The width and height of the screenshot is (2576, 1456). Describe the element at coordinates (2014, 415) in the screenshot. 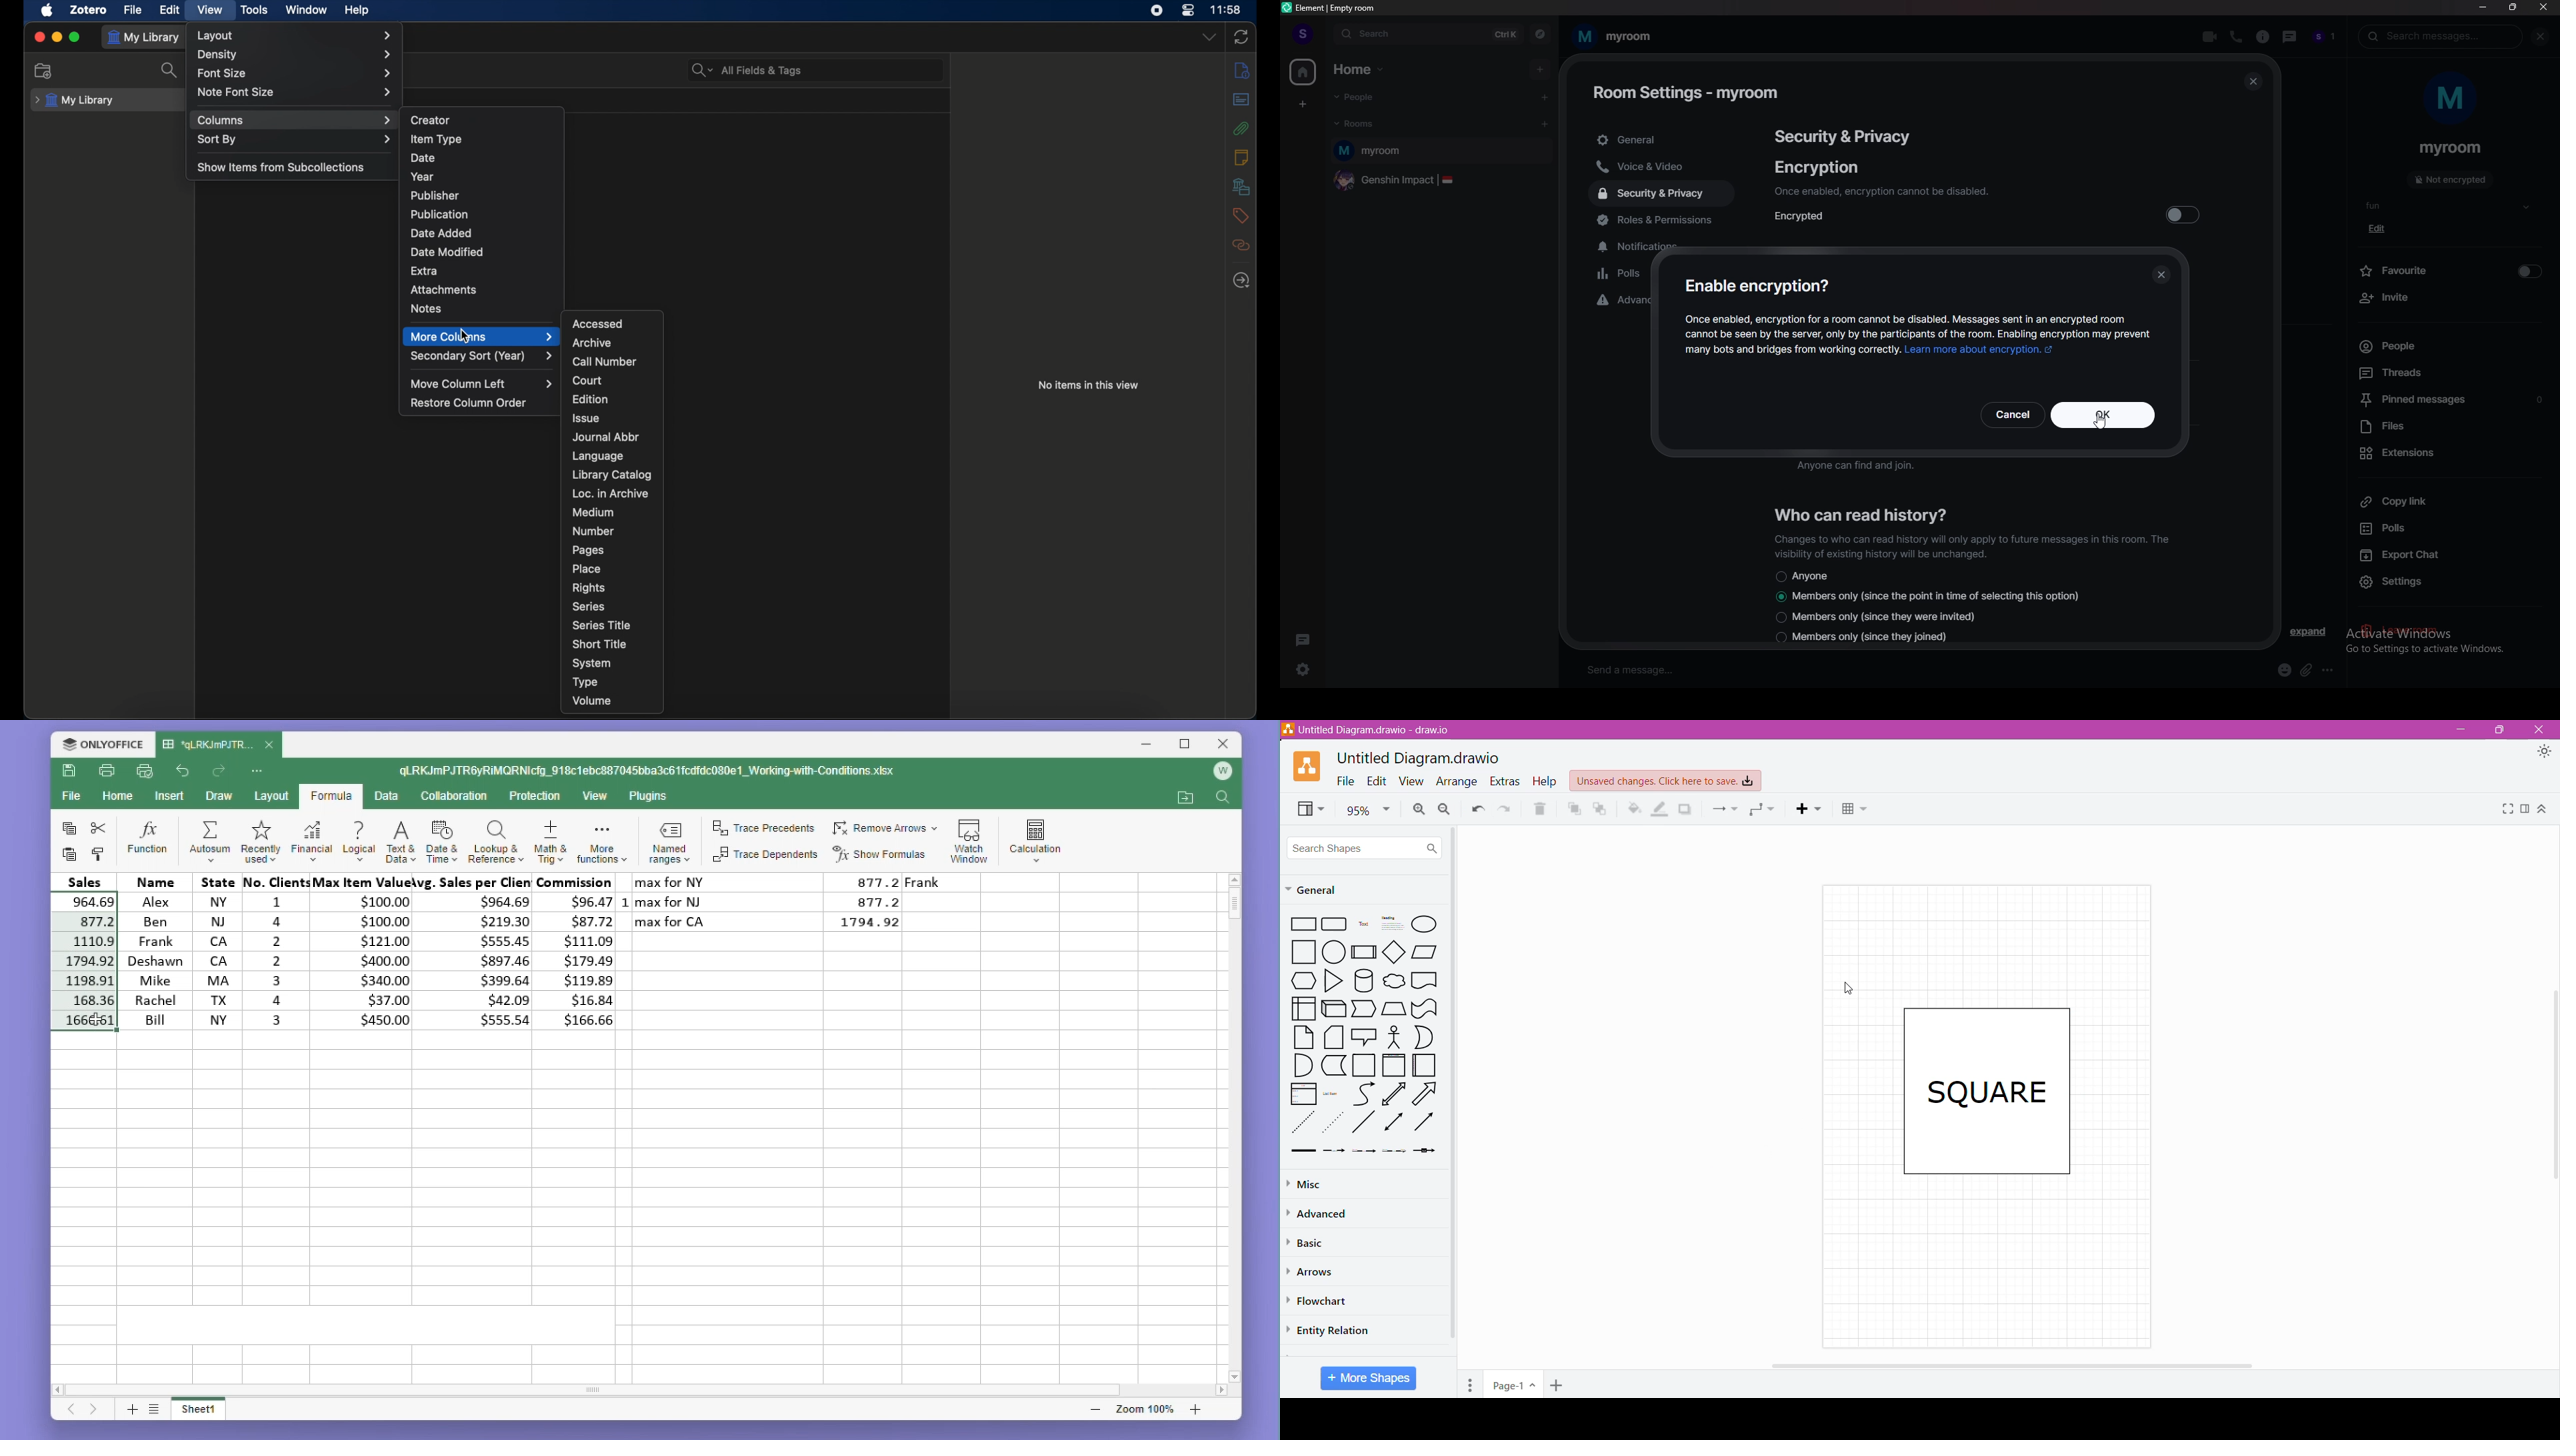

I see `cancel` at that location.